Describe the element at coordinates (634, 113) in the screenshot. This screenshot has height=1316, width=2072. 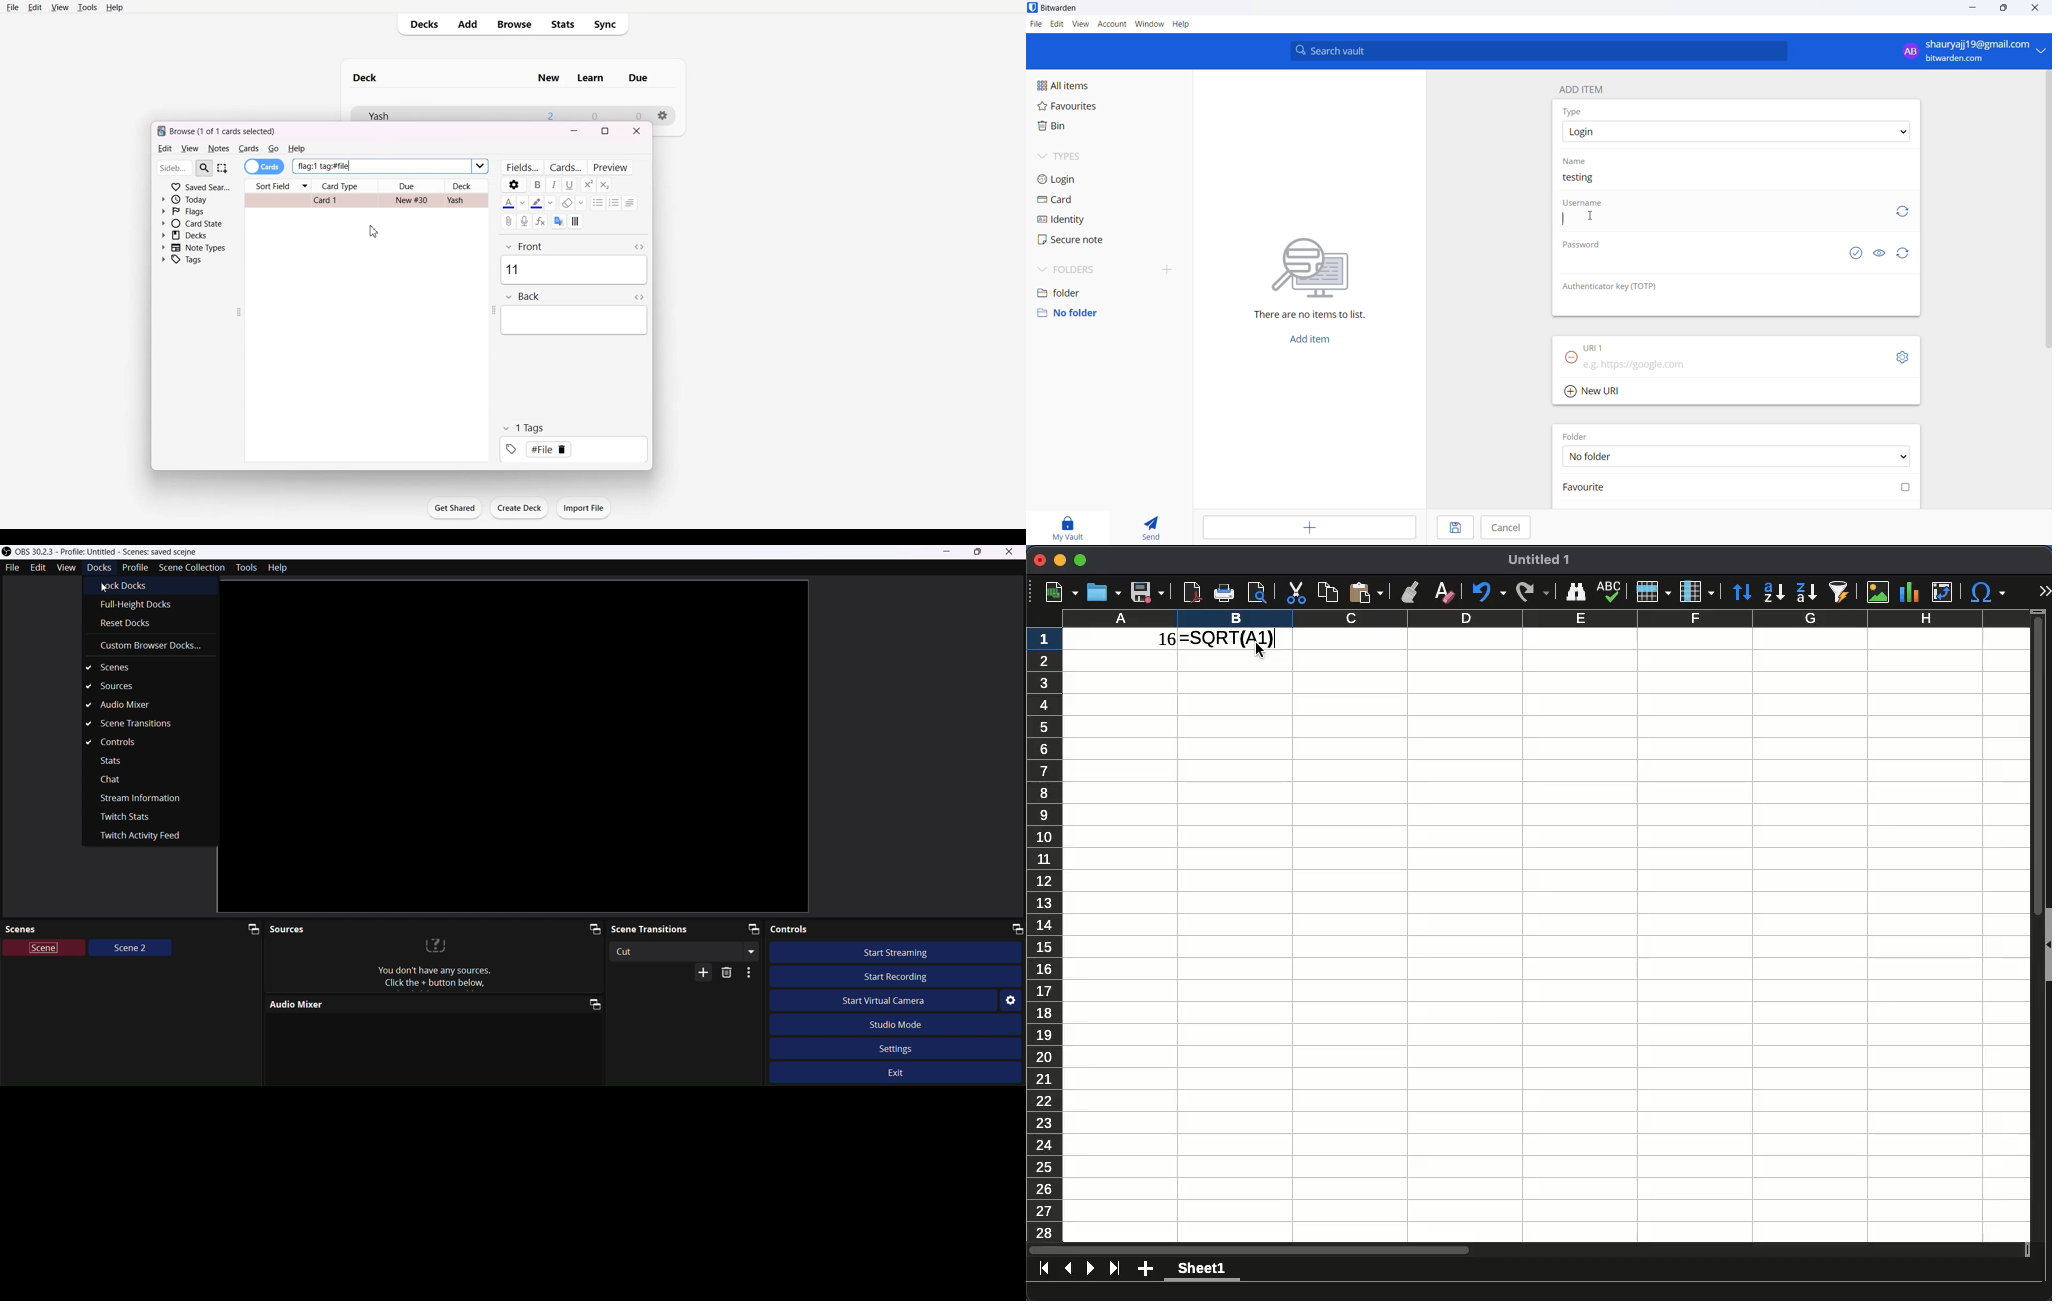
I see `0` at that location.